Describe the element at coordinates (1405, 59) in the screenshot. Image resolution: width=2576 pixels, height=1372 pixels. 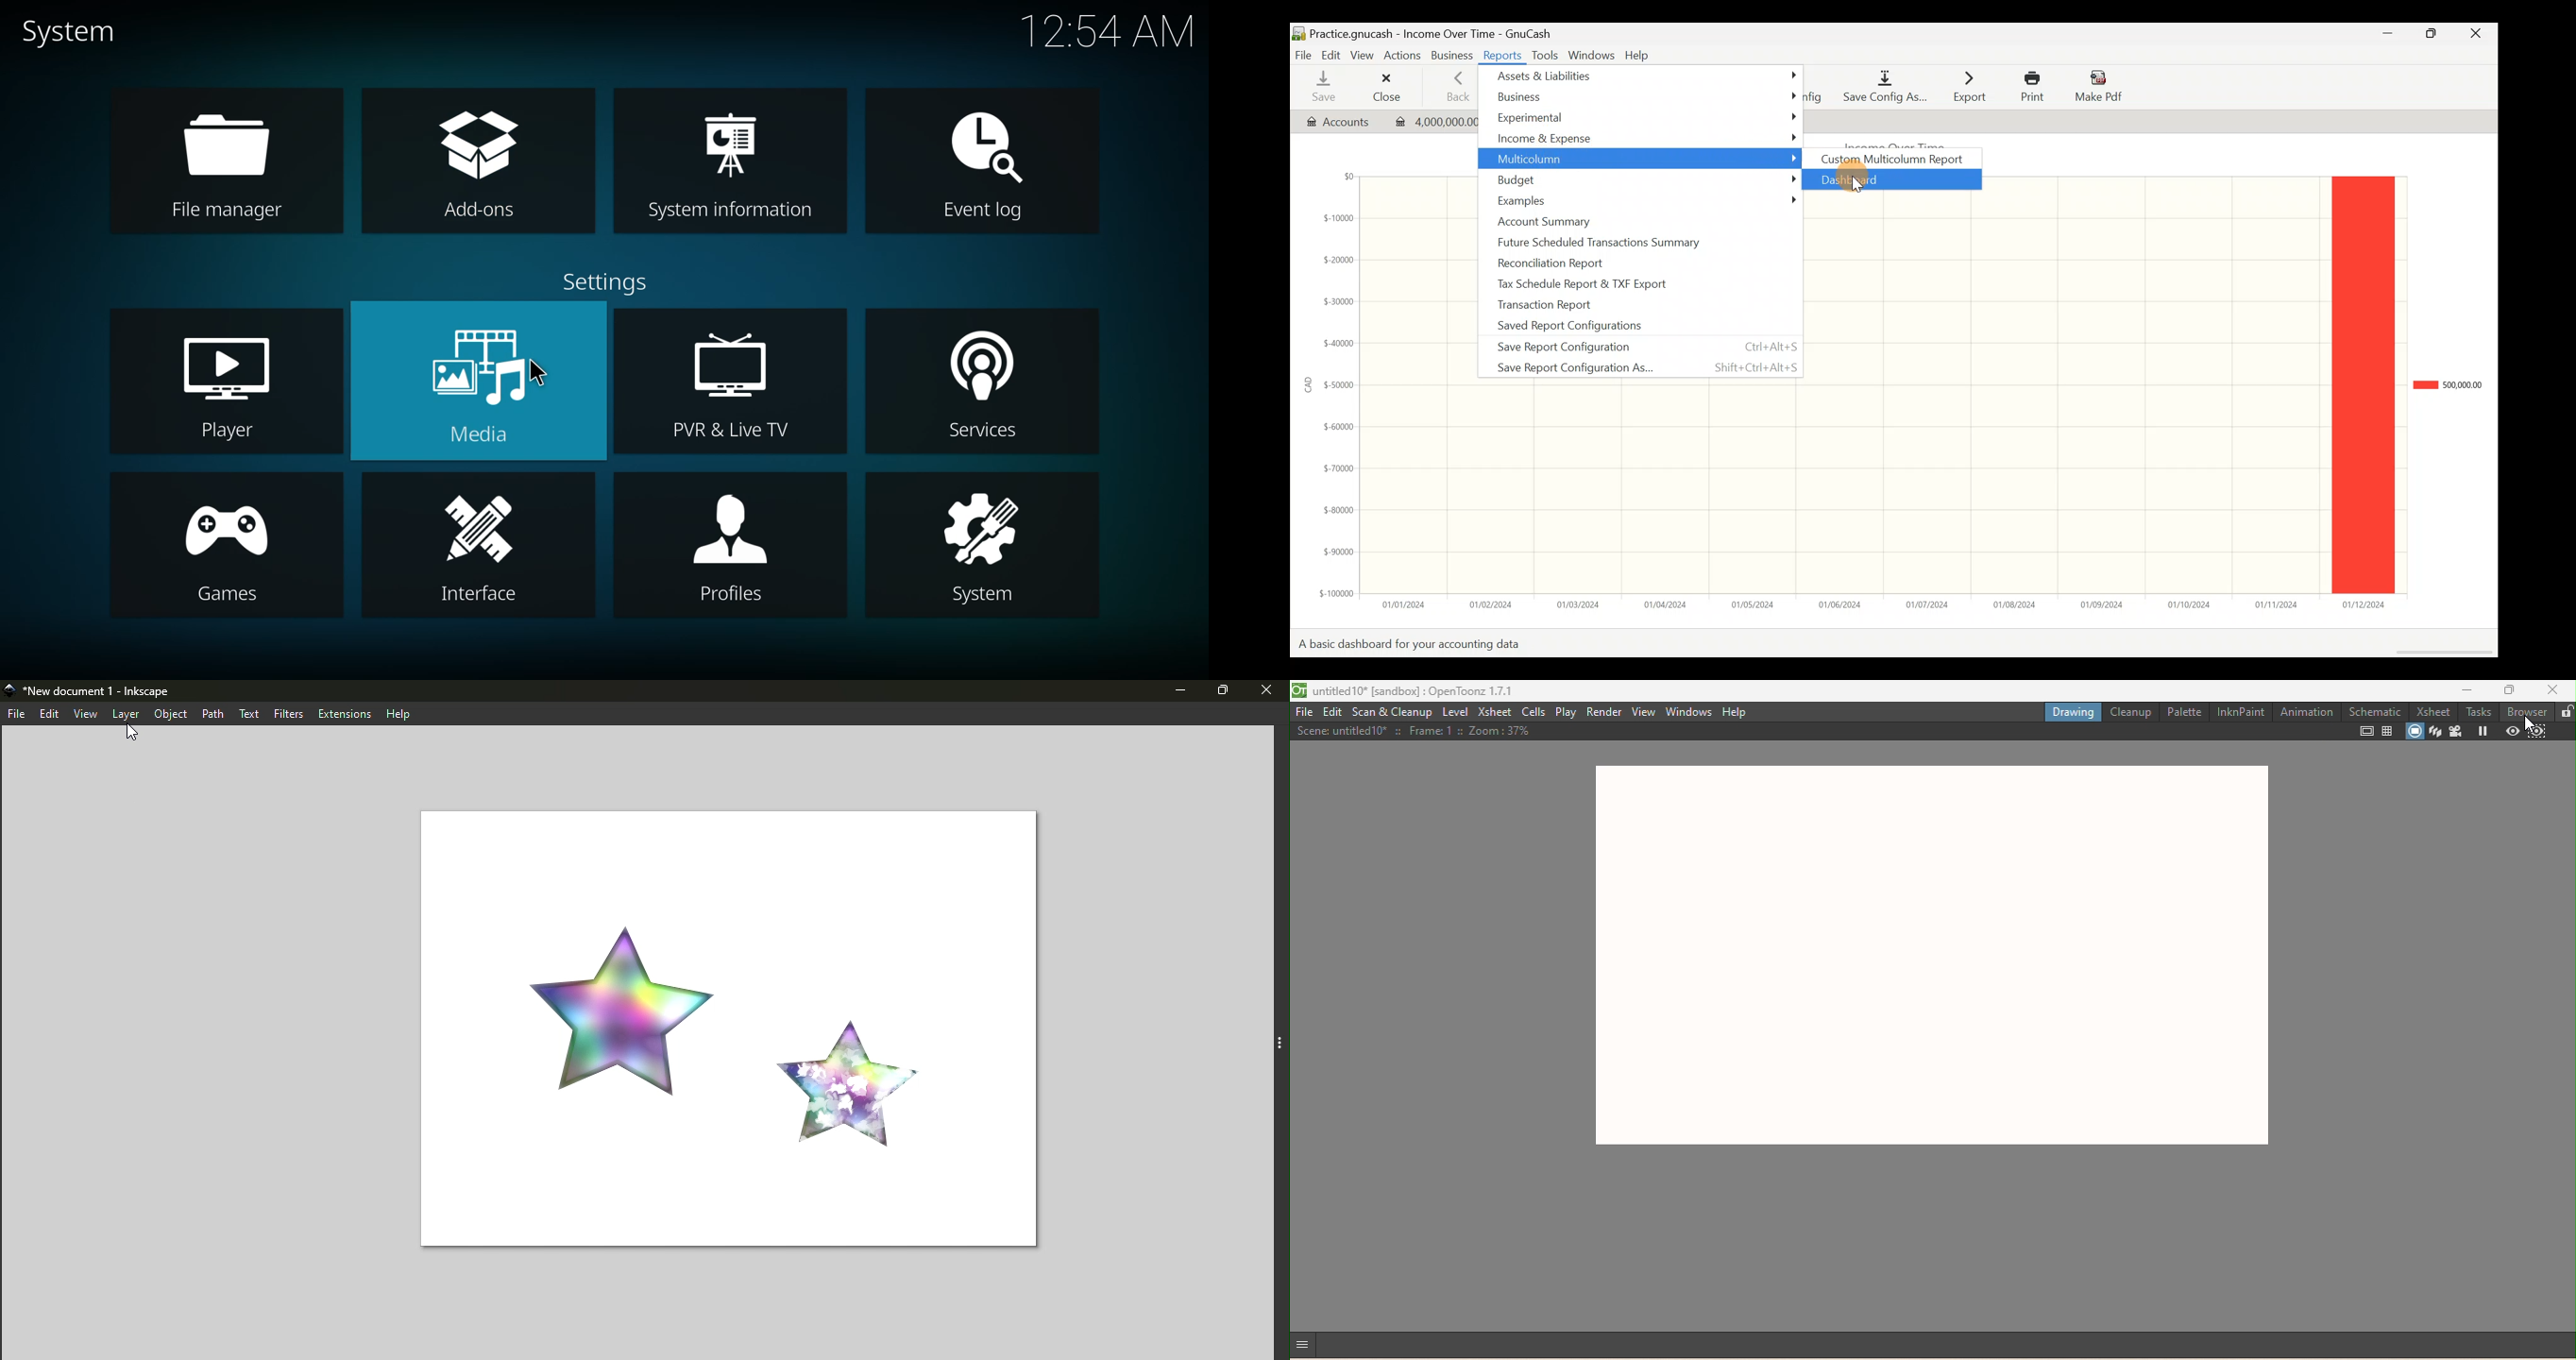
I see `Actions` at that location.